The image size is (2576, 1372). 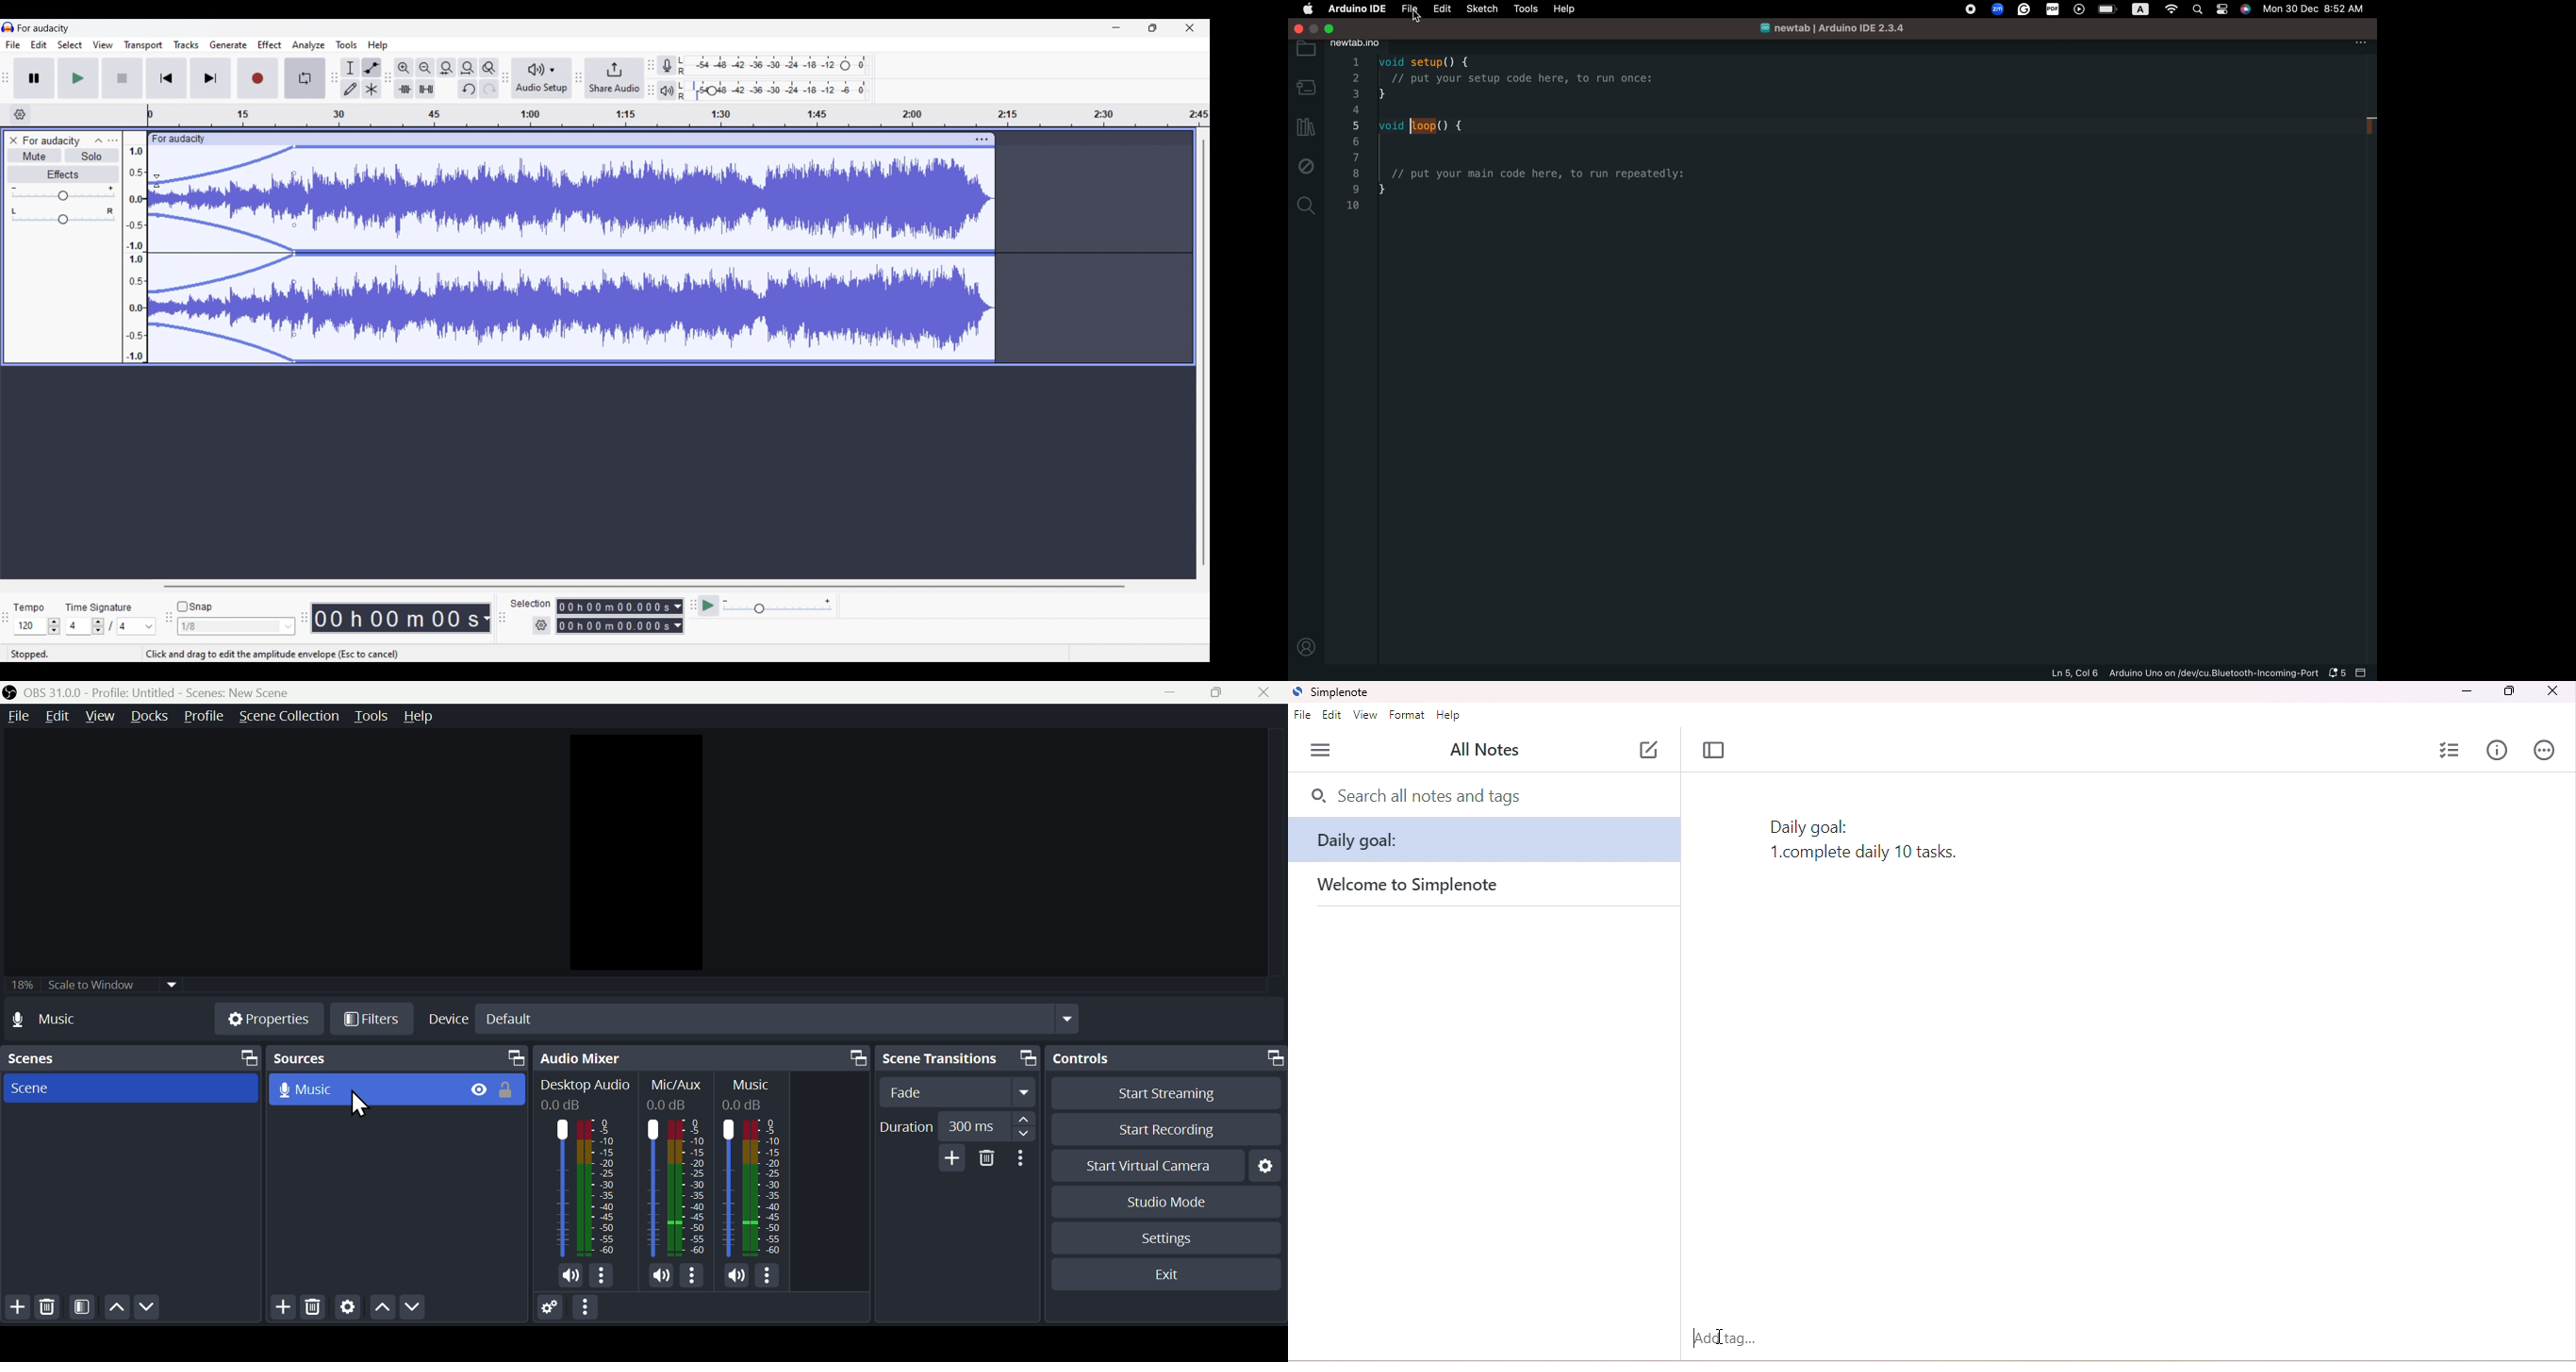 I want to click on search all nots and tags, so click(x=1428, y=796).